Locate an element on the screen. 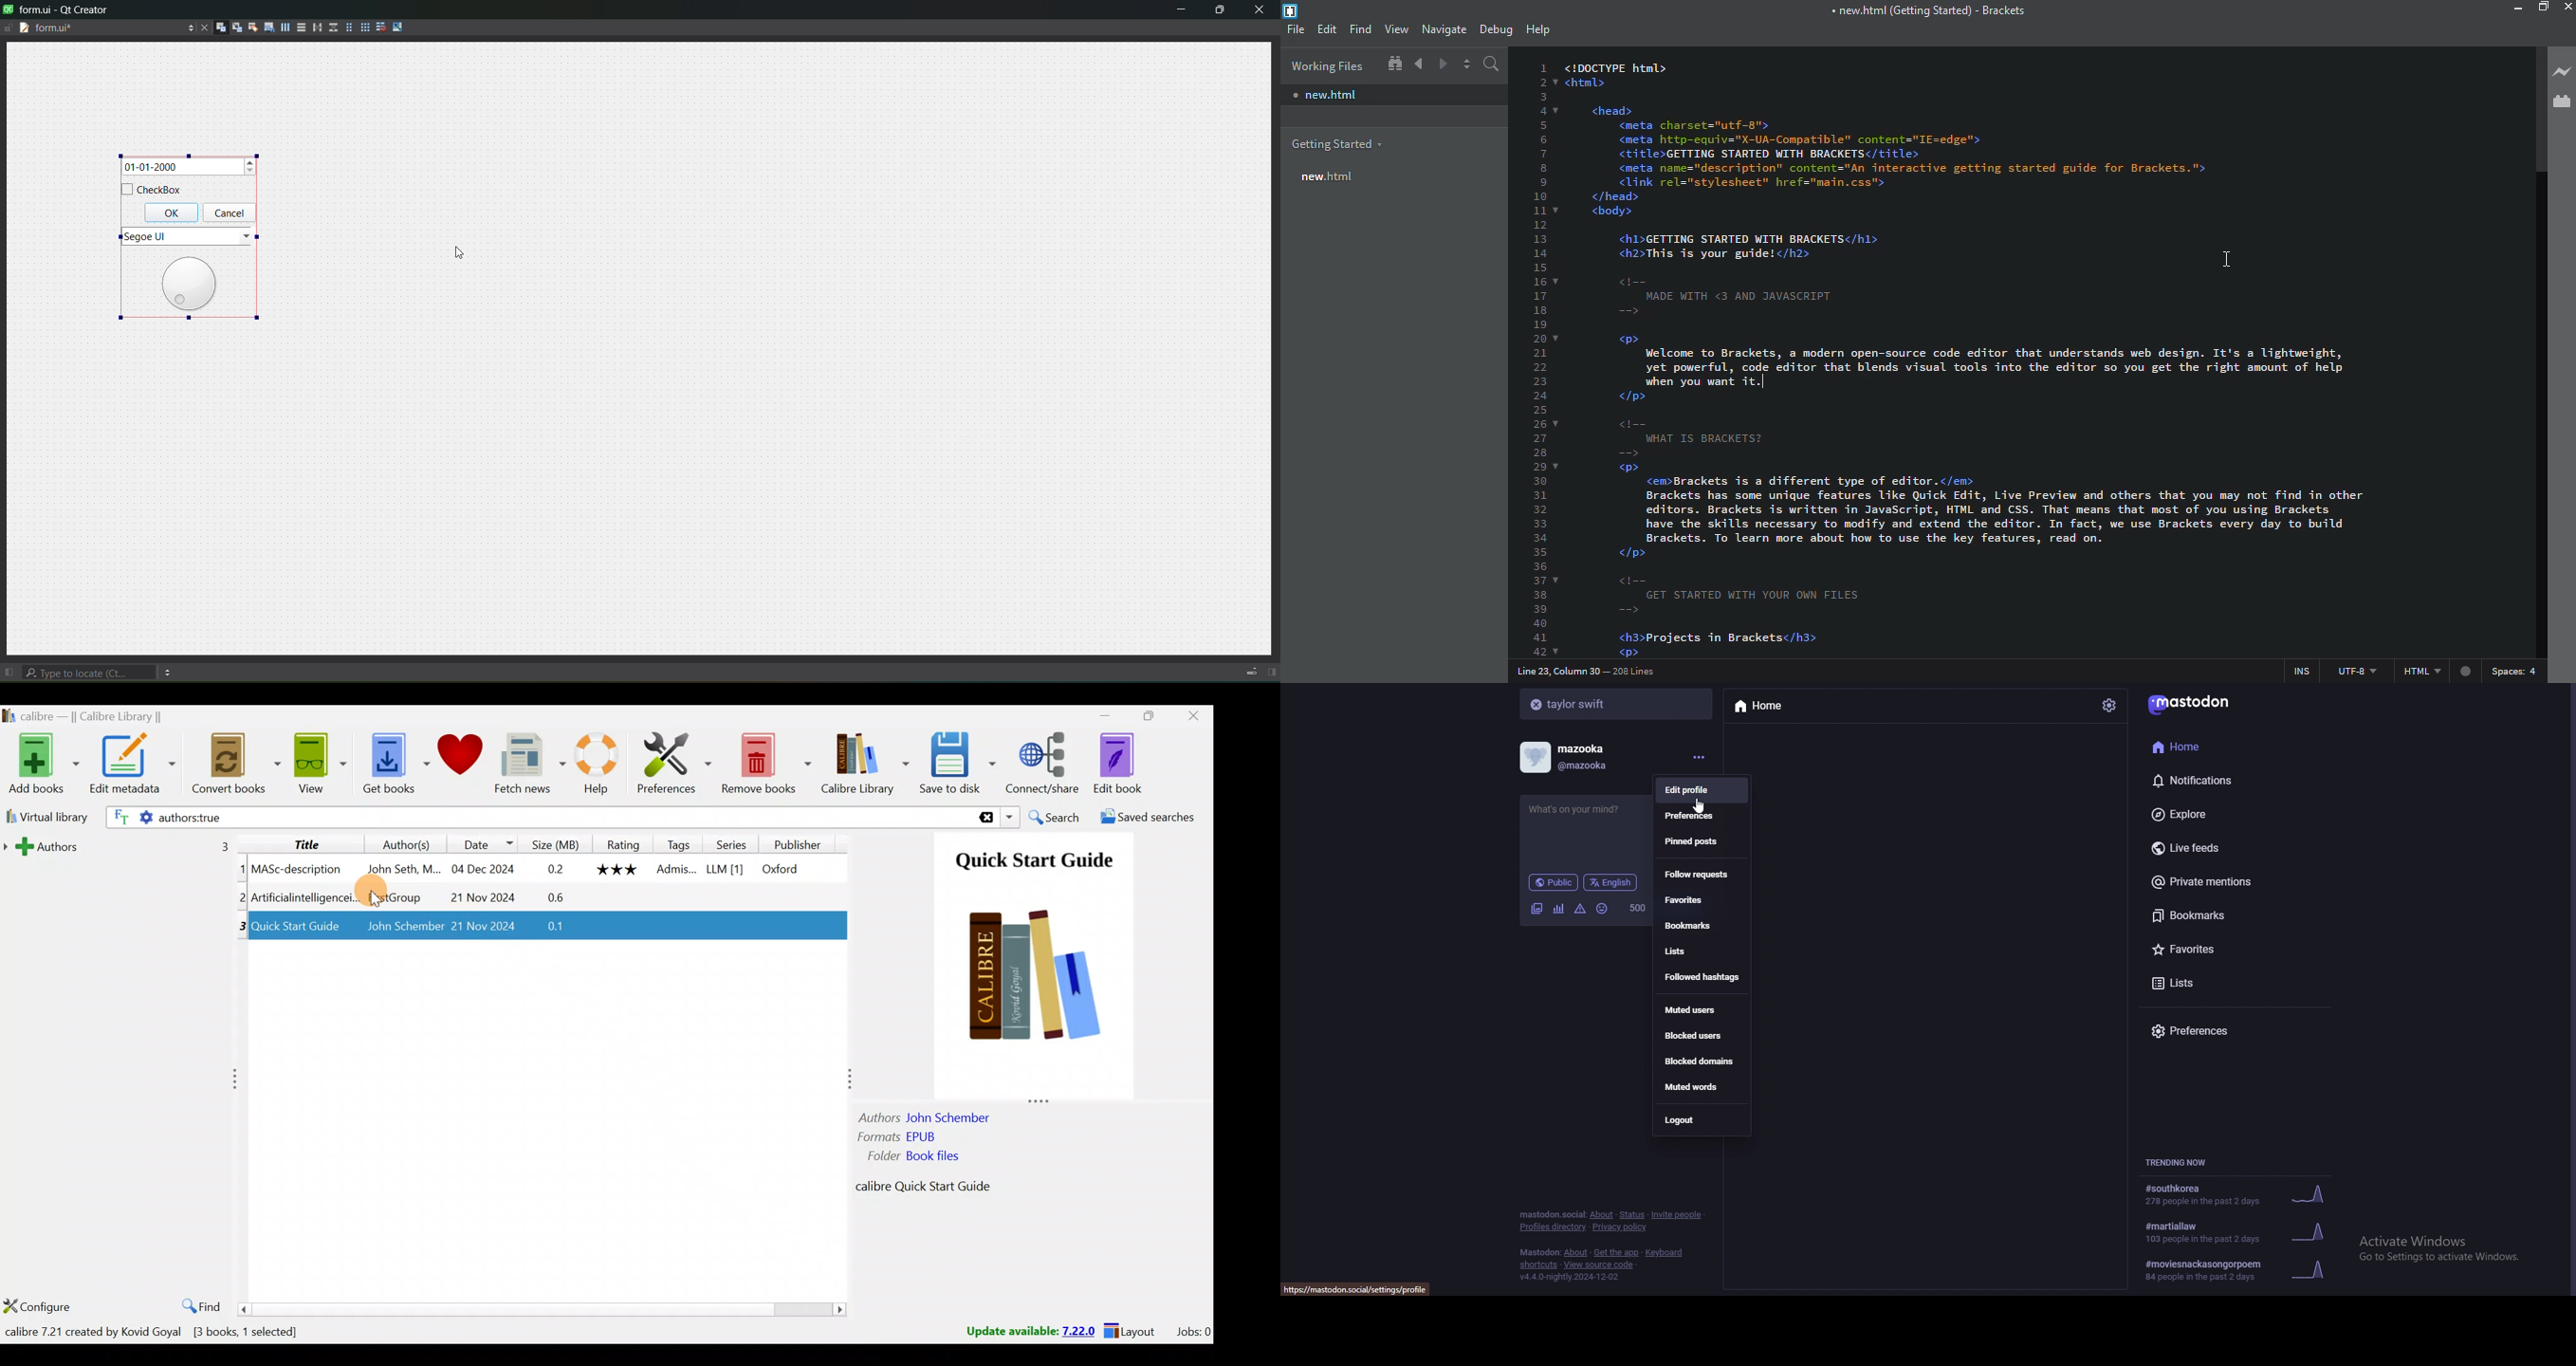 The height and width of the screenshot is (1372, 2576). spaces is located at coordinates (2515, 672).